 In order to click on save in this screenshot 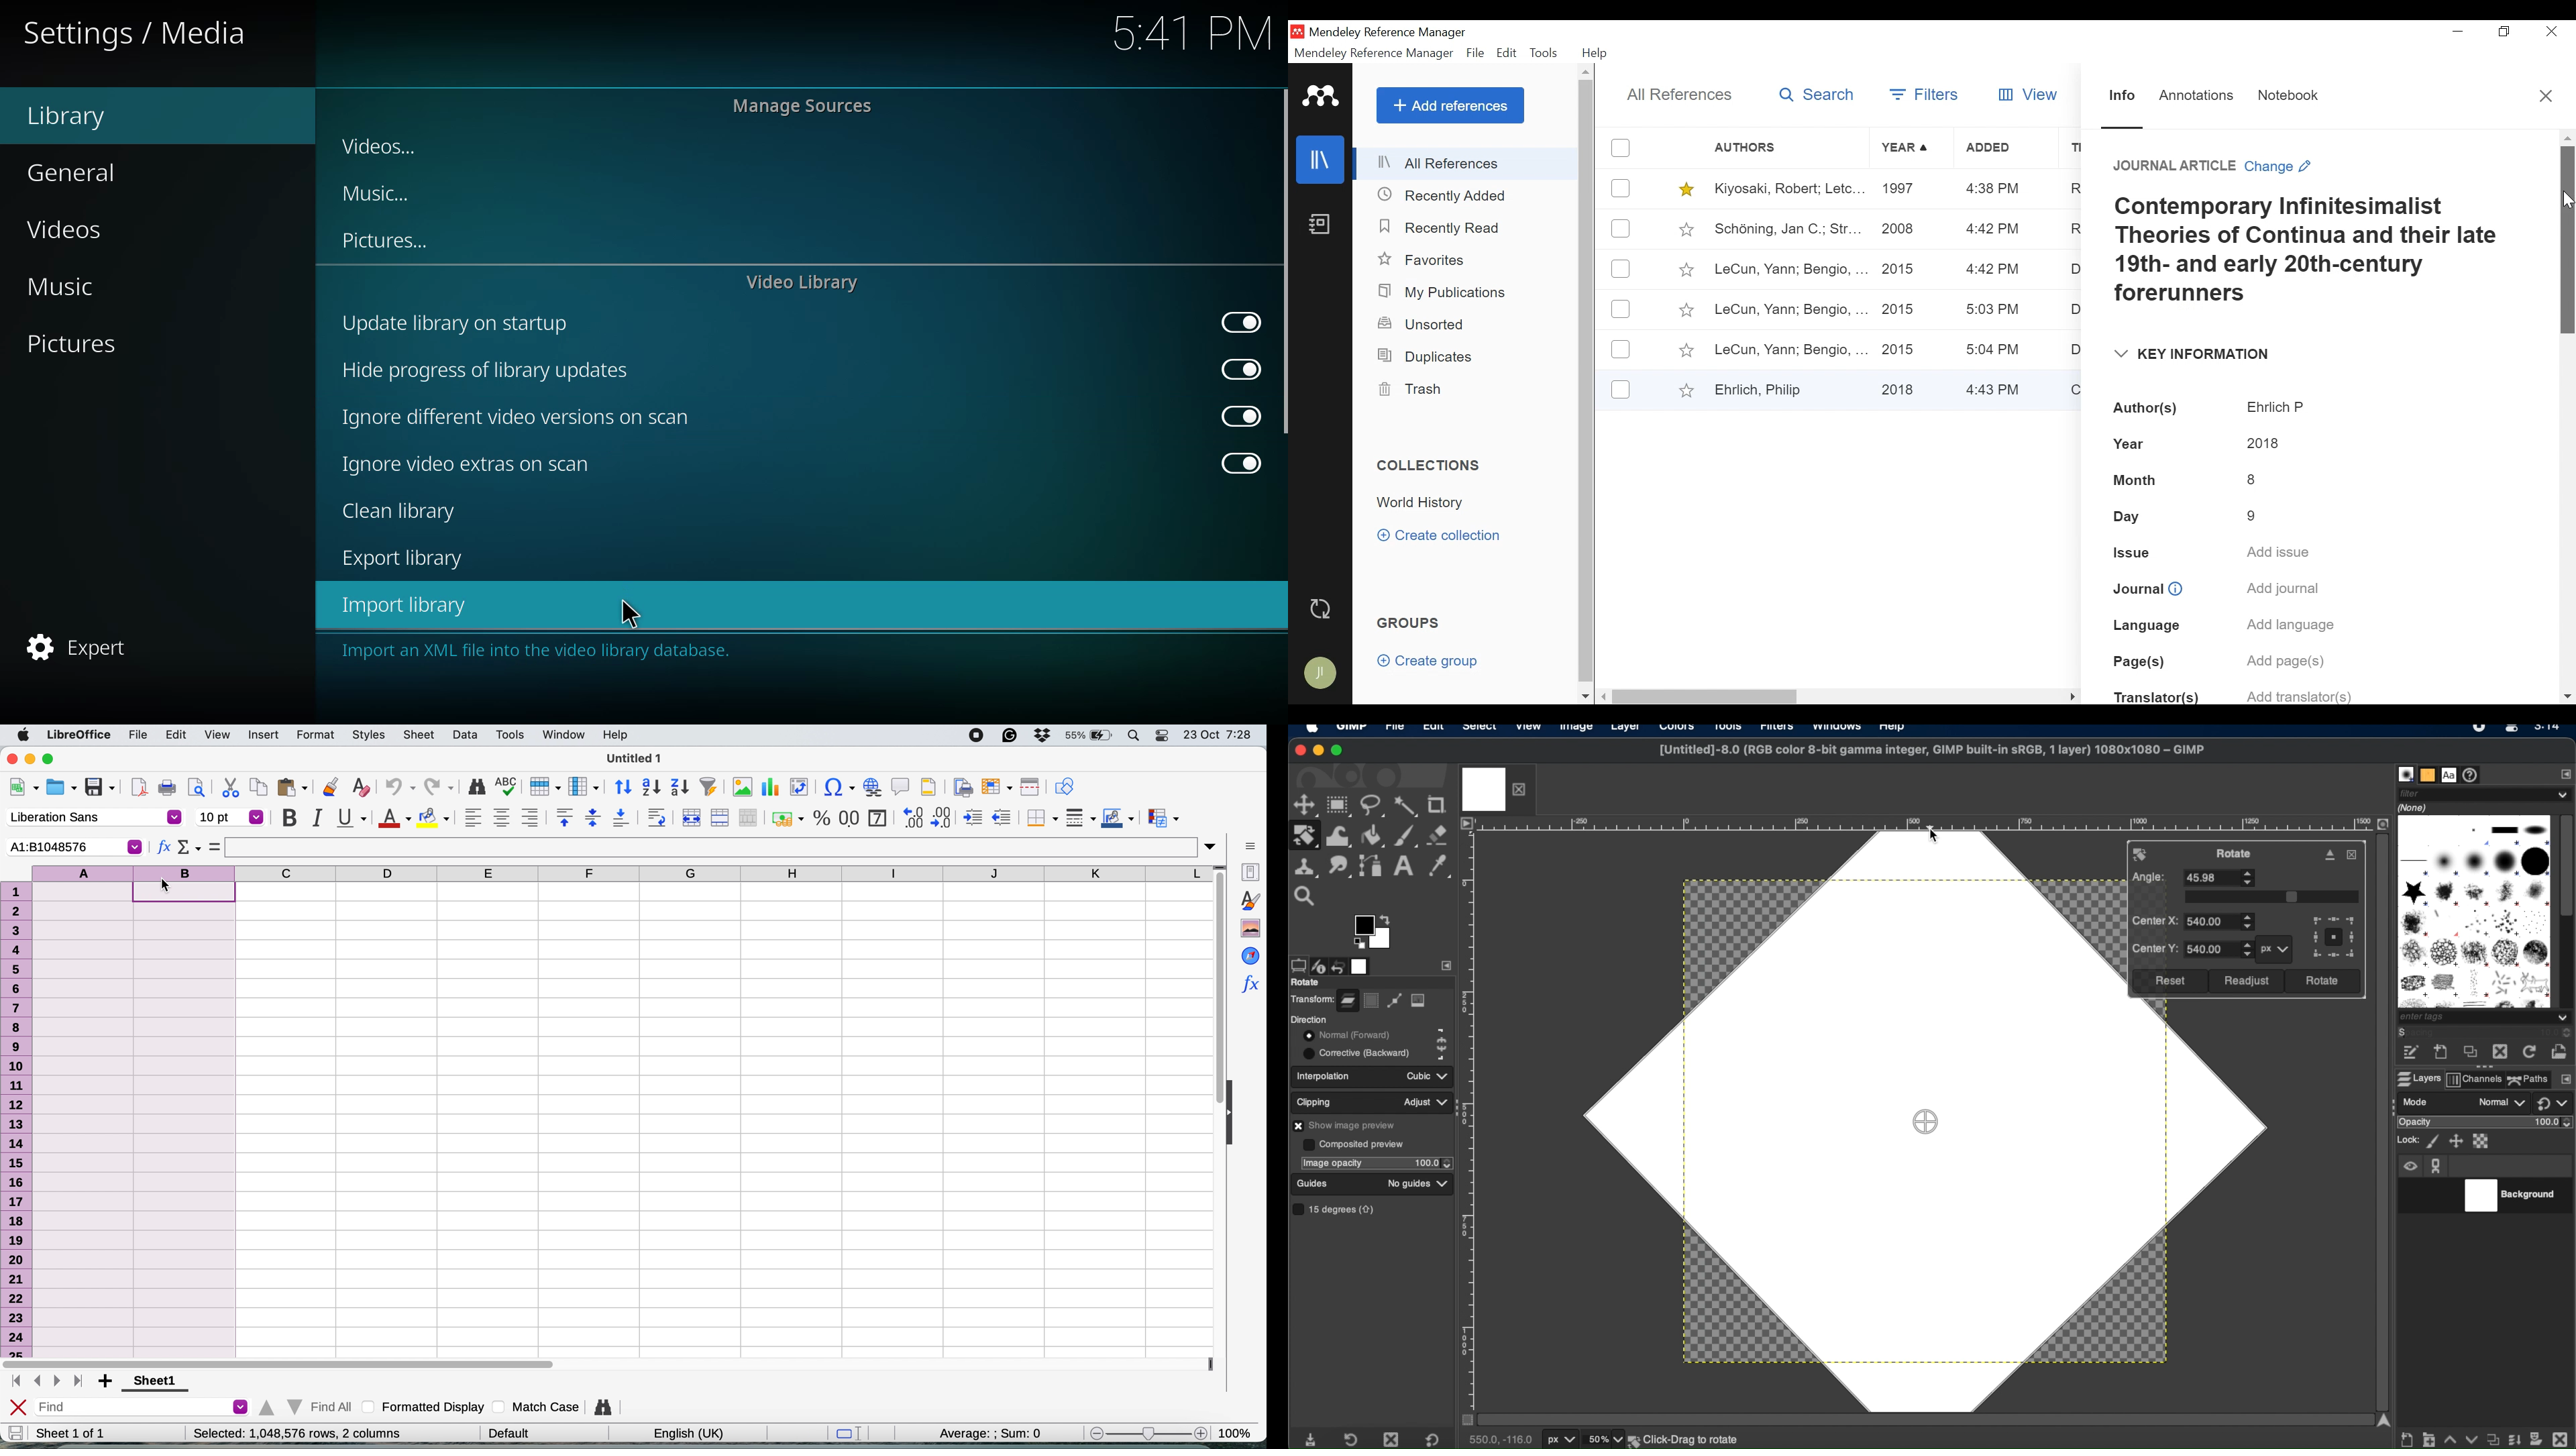, I will do `click(101, 787)`.